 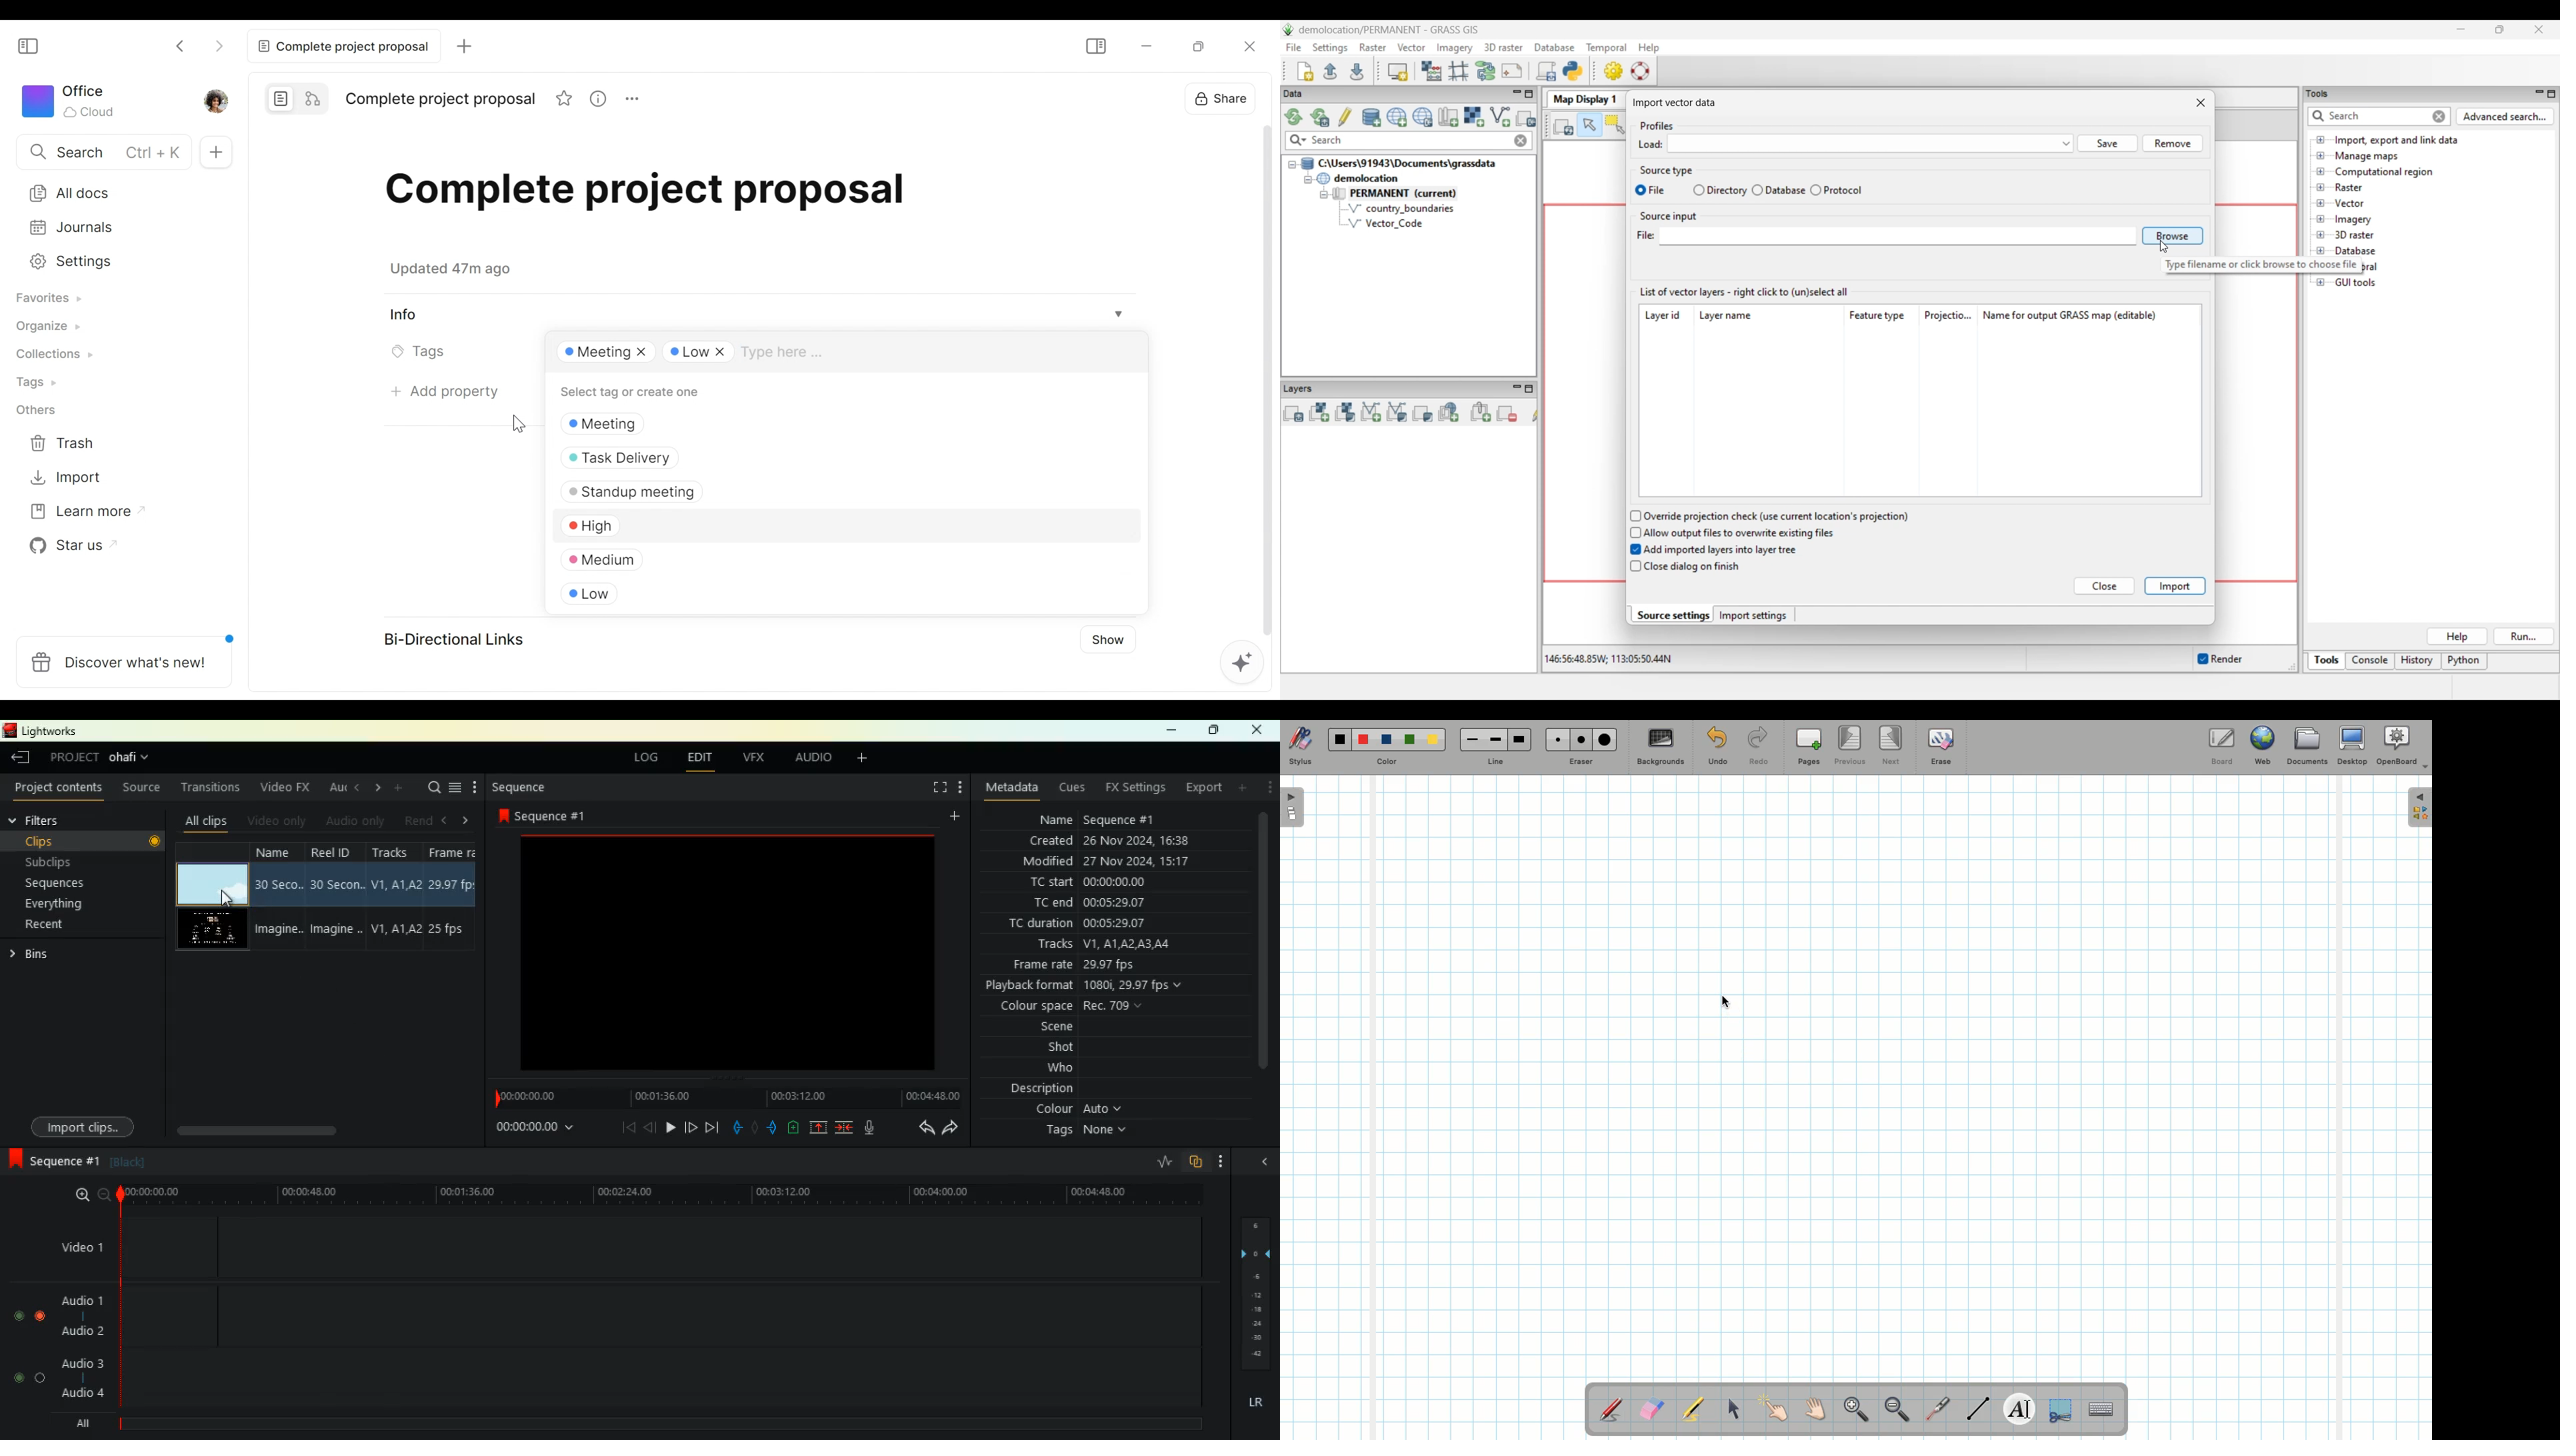 What do you see at coordinates (126, 1162) in the screenshot?
I see `black` at bounding box center [126, 1162].